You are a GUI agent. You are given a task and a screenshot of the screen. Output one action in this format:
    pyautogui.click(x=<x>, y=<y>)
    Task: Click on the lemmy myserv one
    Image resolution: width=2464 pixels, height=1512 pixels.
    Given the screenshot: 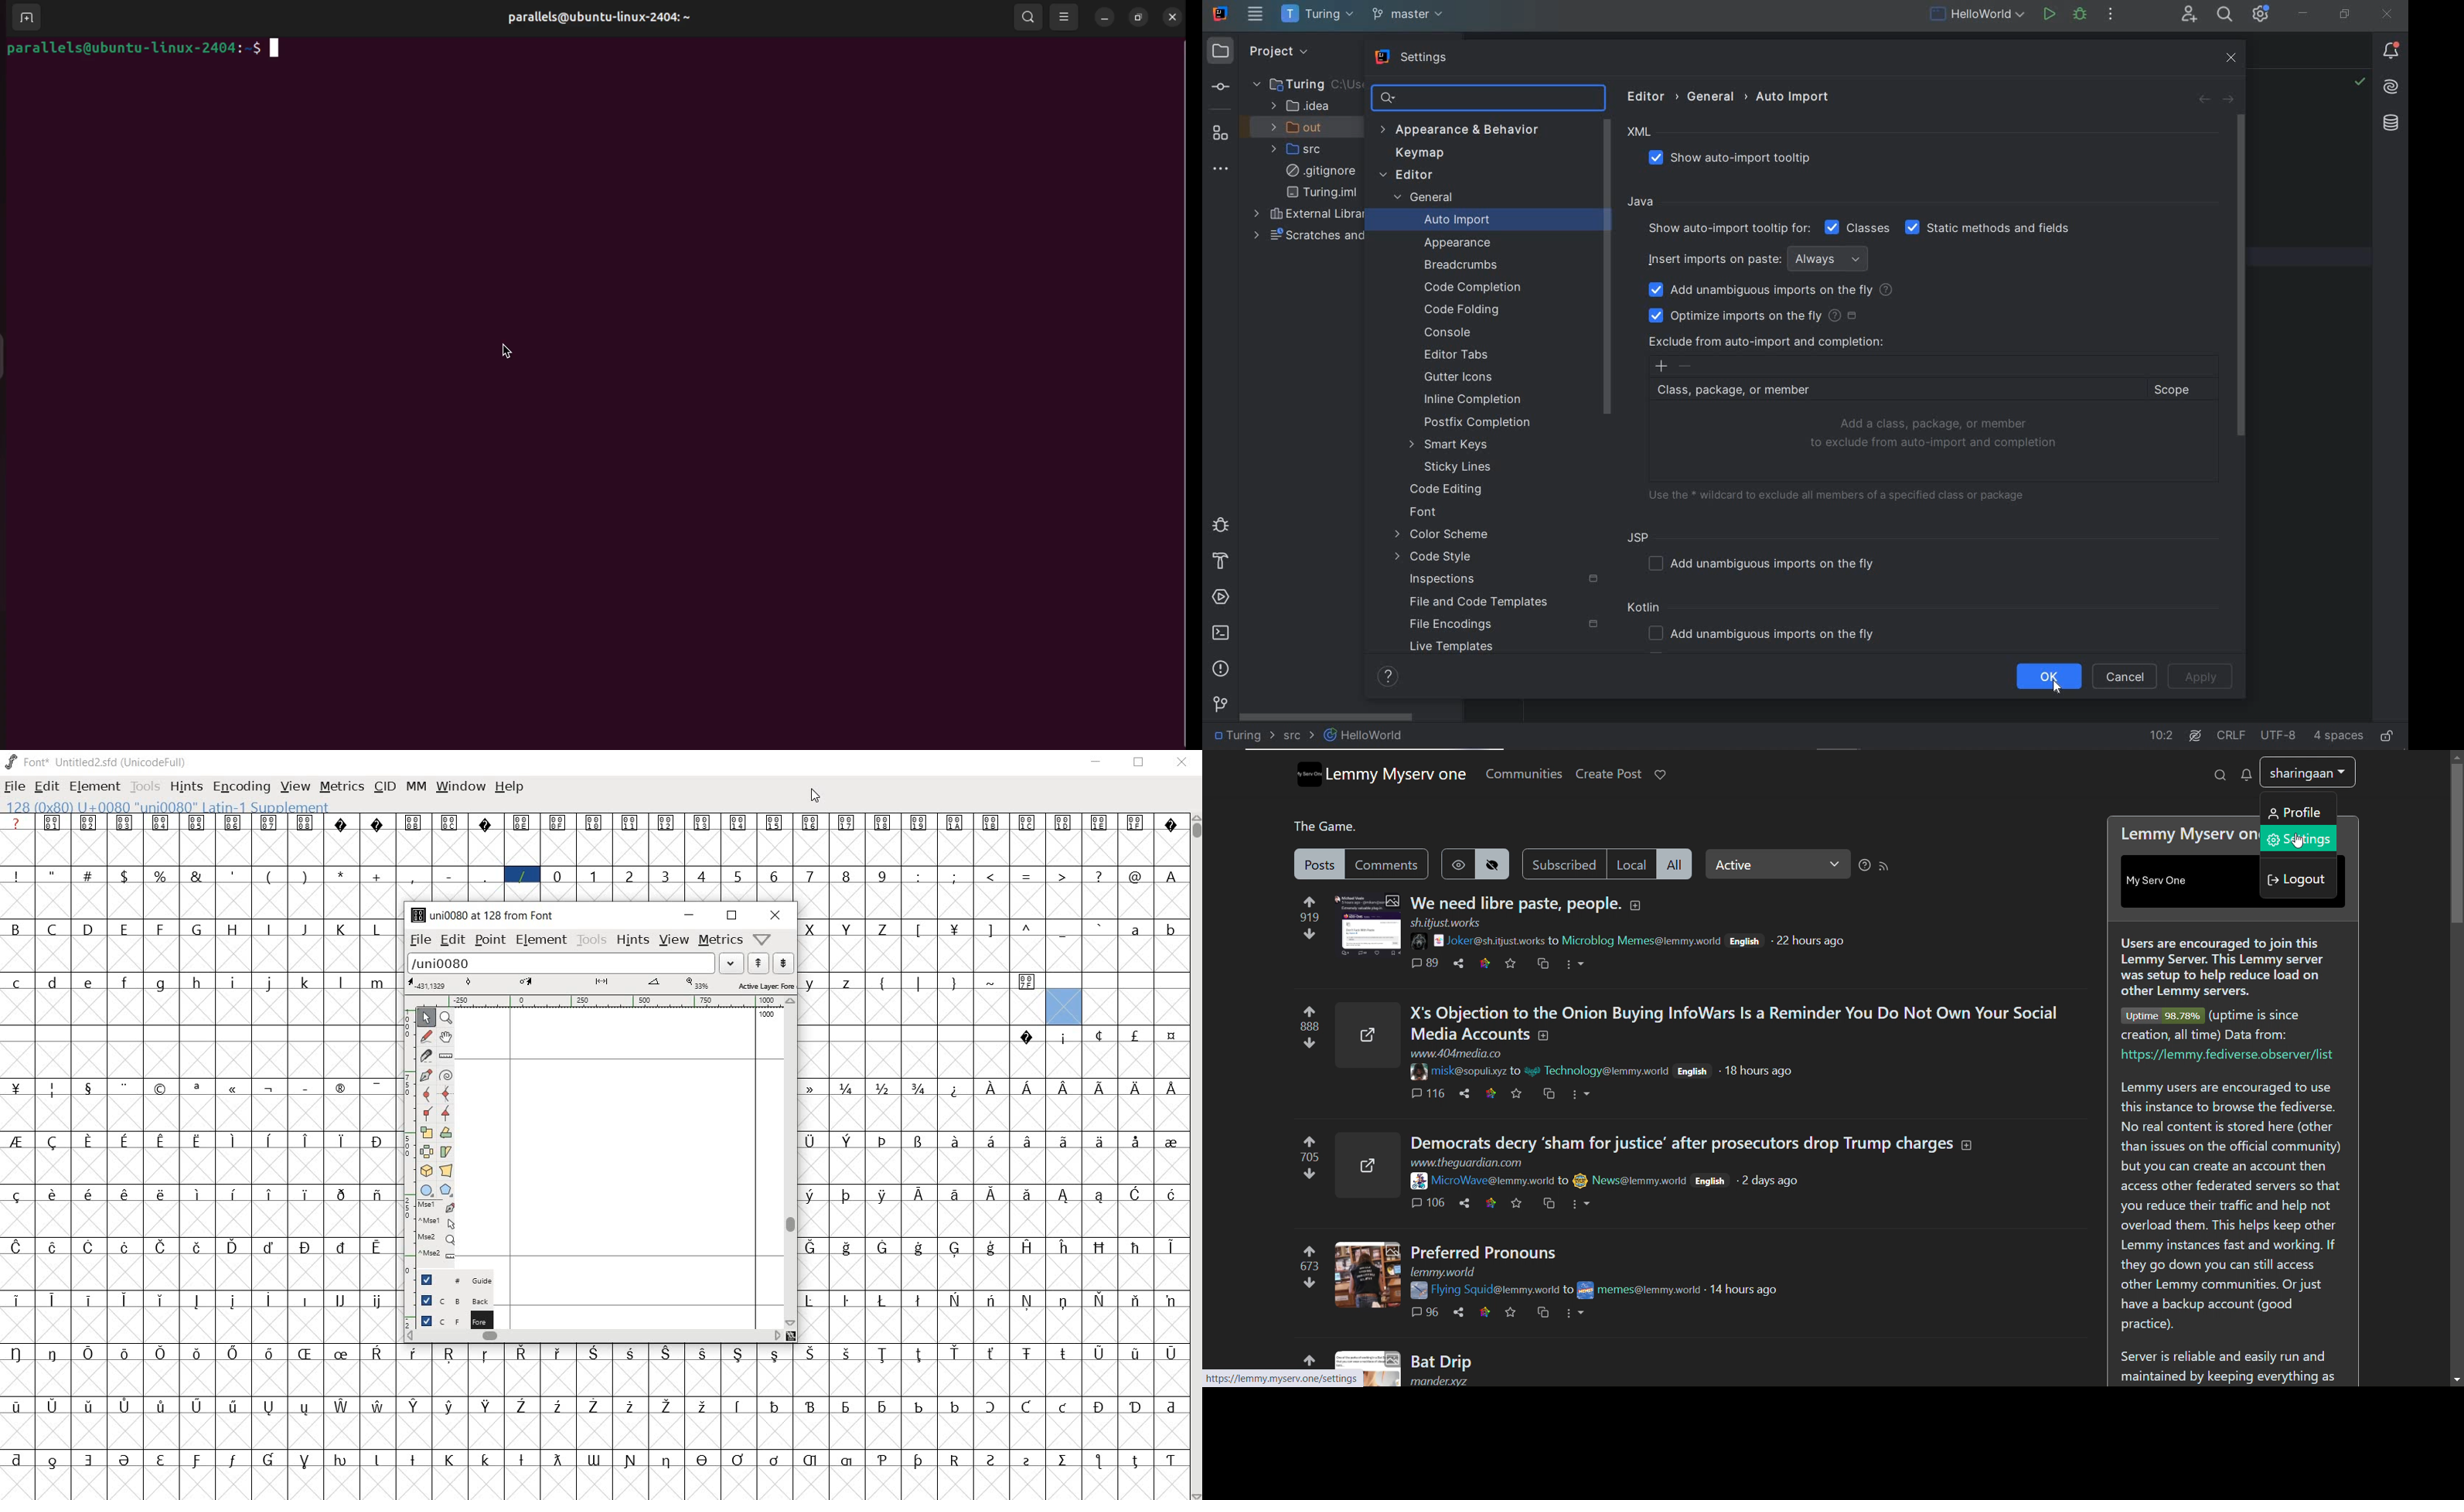 What is the action you would take?
    pyautogui.click(x=1396, y=774)
    